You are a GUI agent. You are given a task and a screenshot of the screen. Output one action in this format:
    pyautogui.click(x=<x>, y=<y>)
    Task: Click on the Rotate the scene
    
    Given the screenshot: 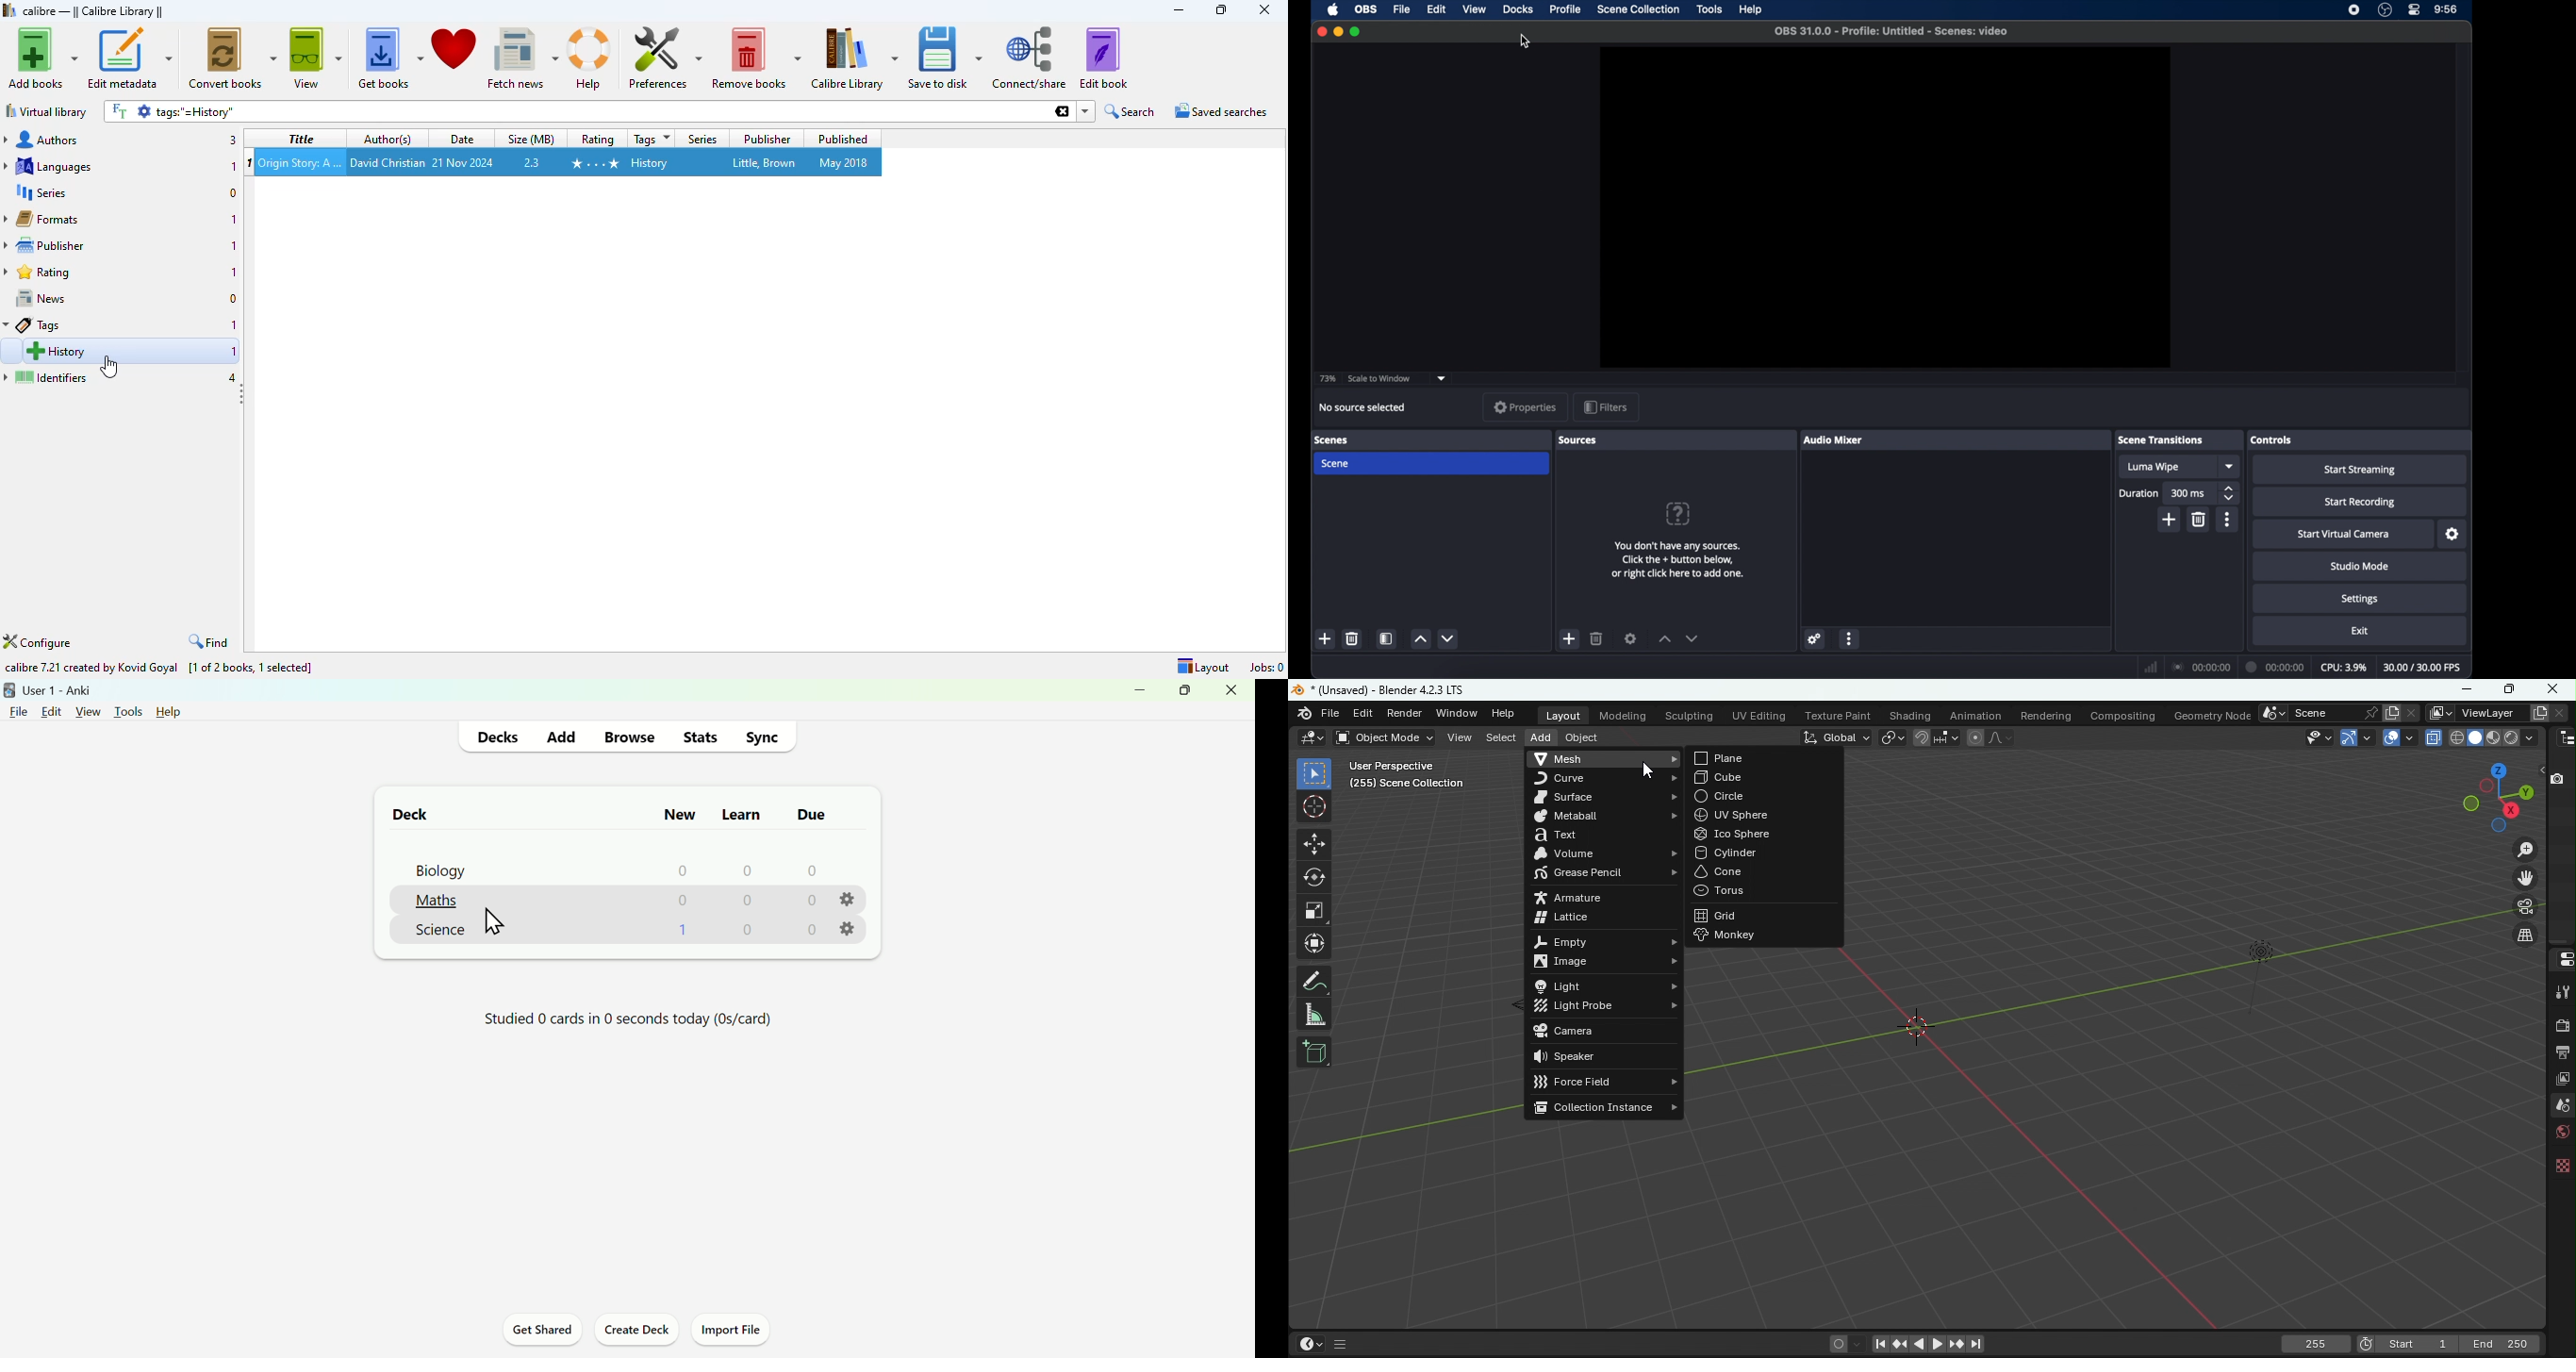 What is the action you would take?
    pyautogui.click(x=2526, y=790)
    